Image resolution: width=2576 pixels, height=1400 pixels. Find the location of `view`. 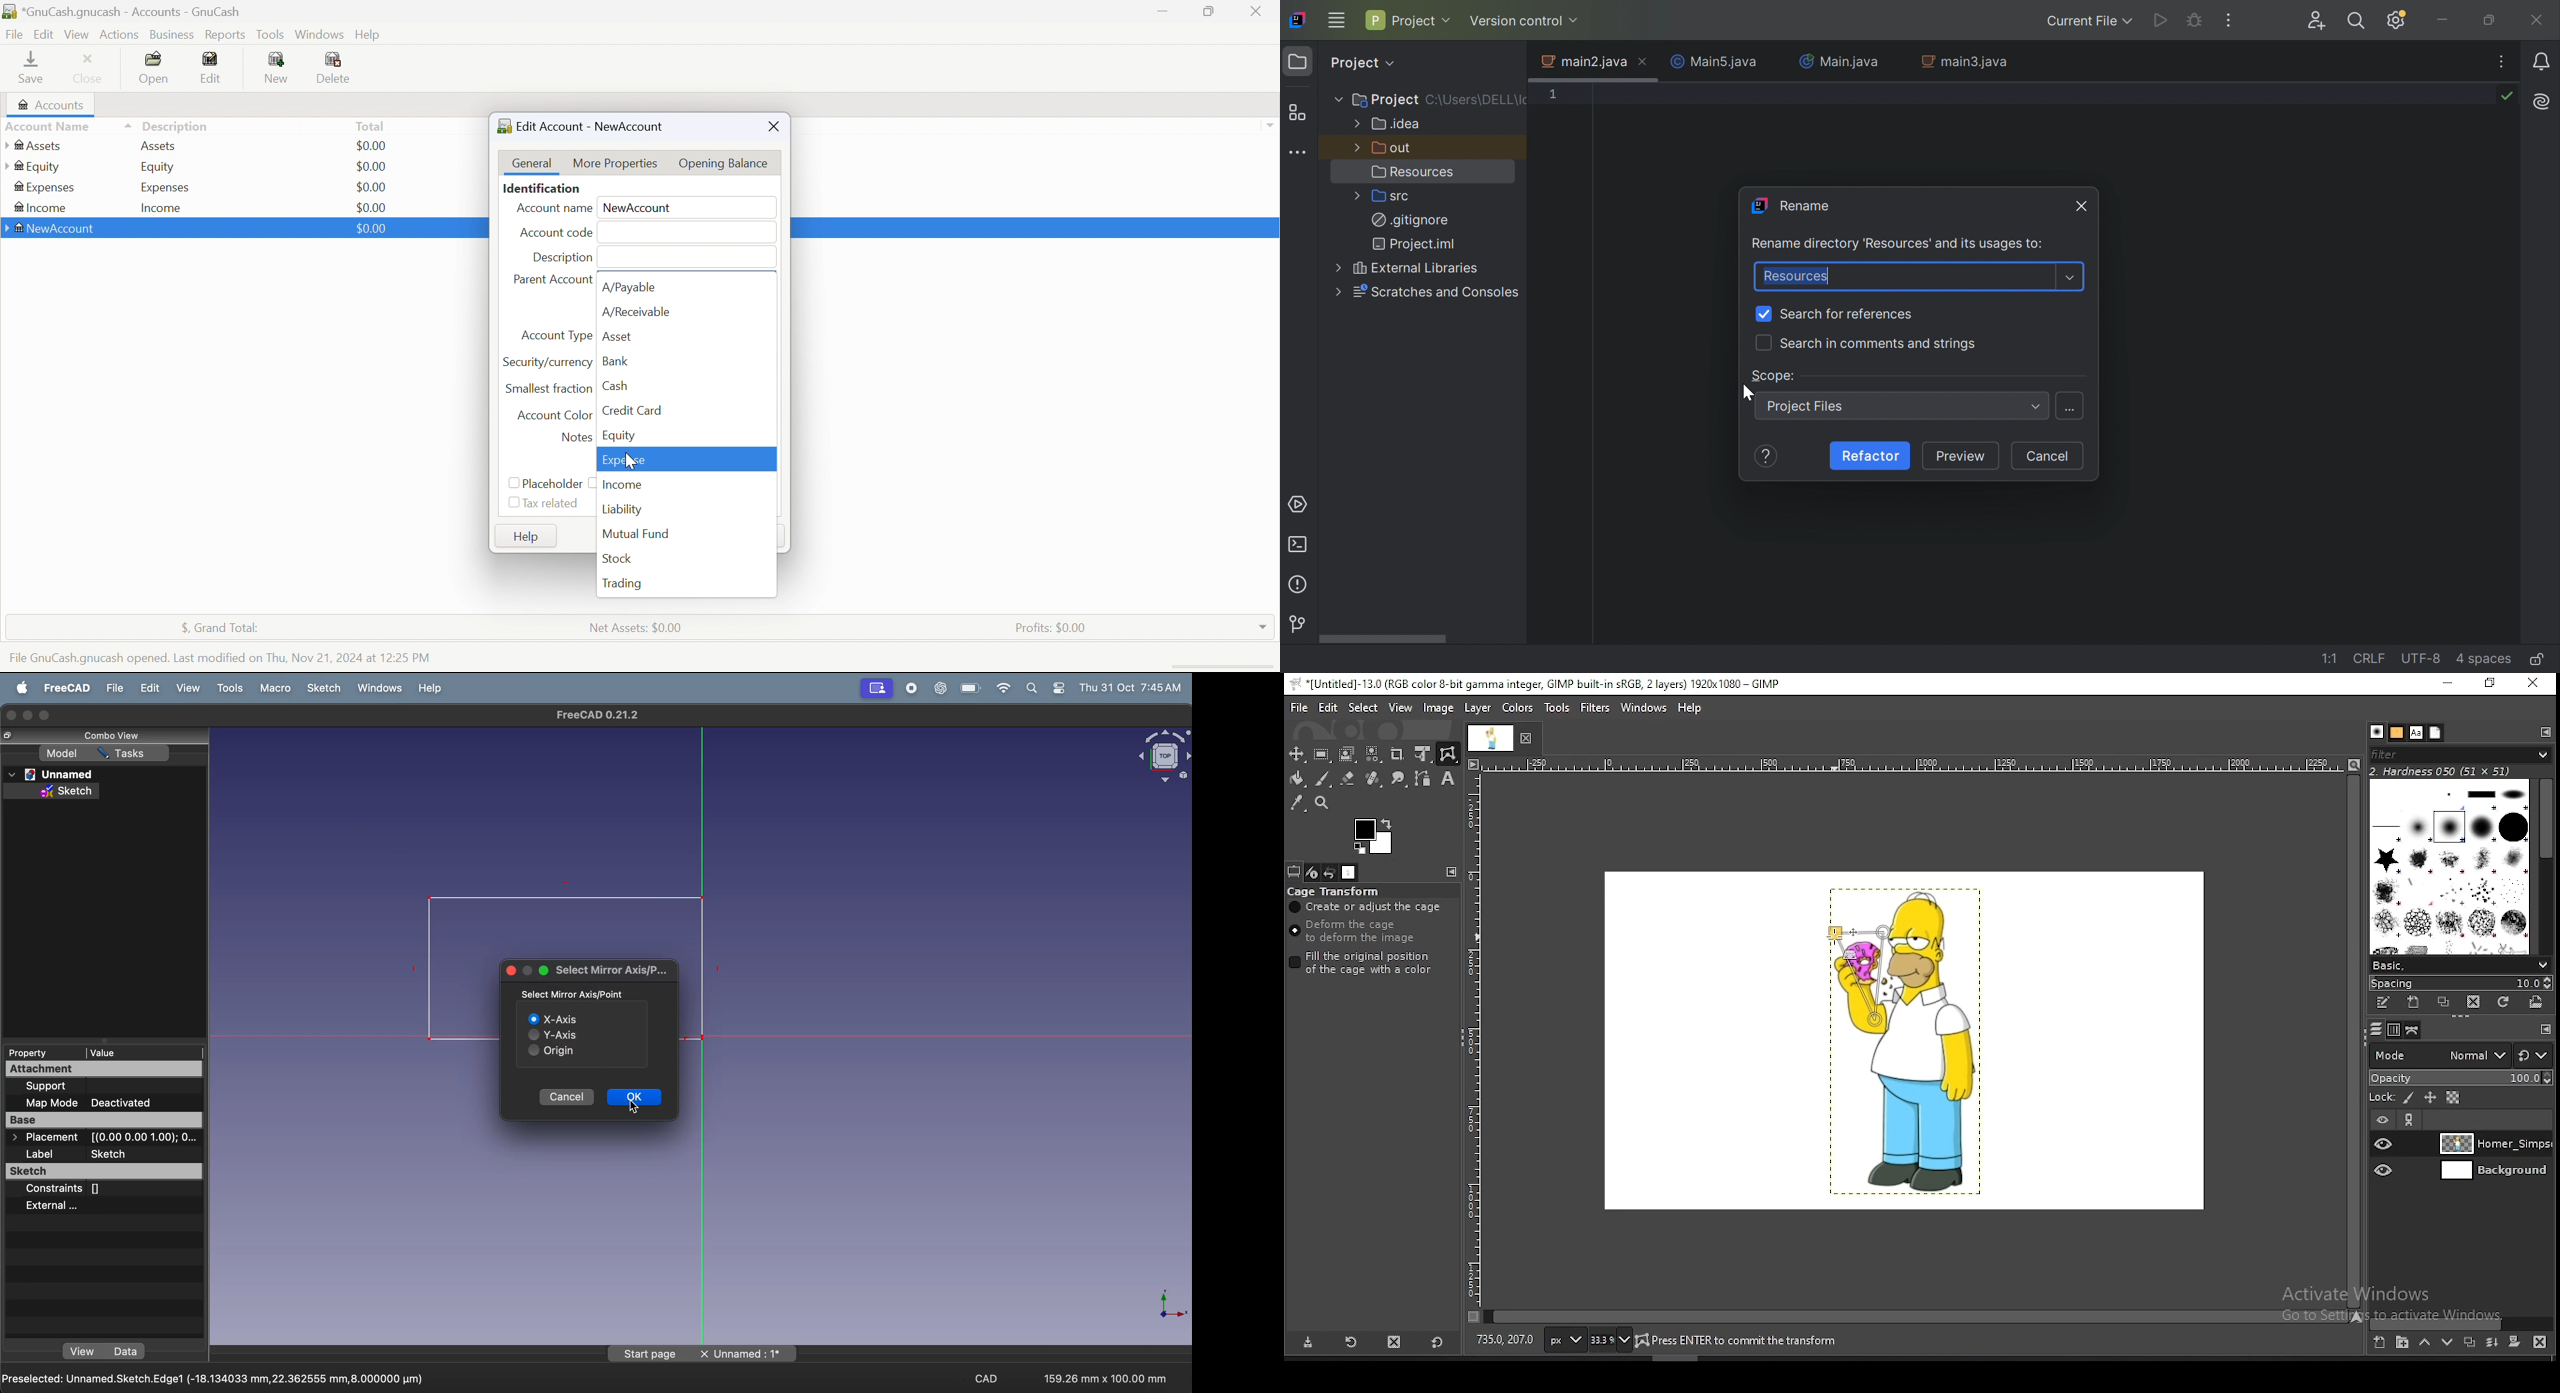

view is located at coordinates (1401, 707).